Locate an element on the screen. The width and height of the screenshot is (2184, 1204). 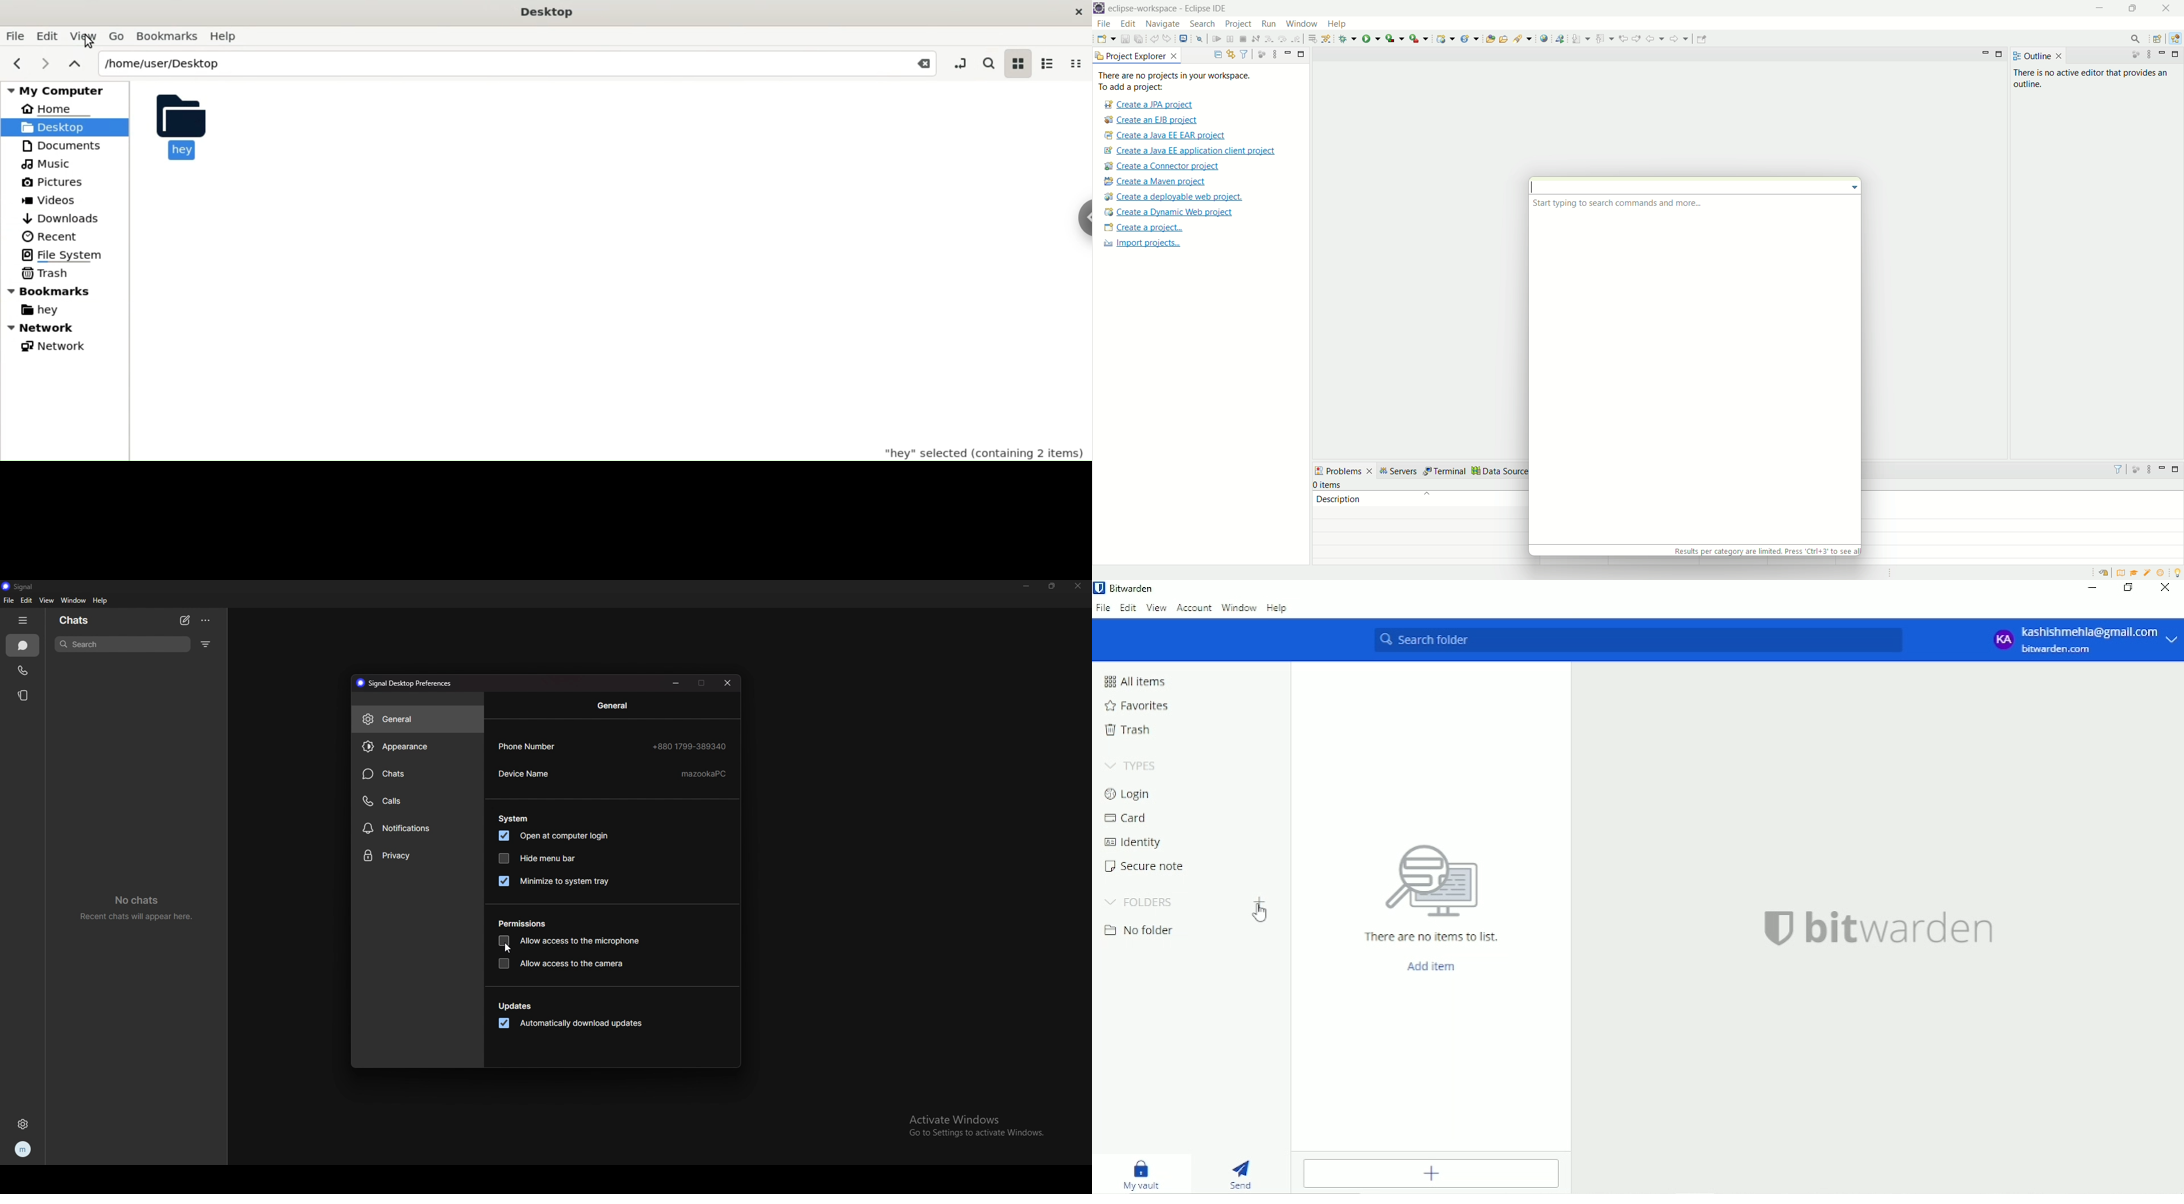
collapse all is located at coordinates (1217, 54).